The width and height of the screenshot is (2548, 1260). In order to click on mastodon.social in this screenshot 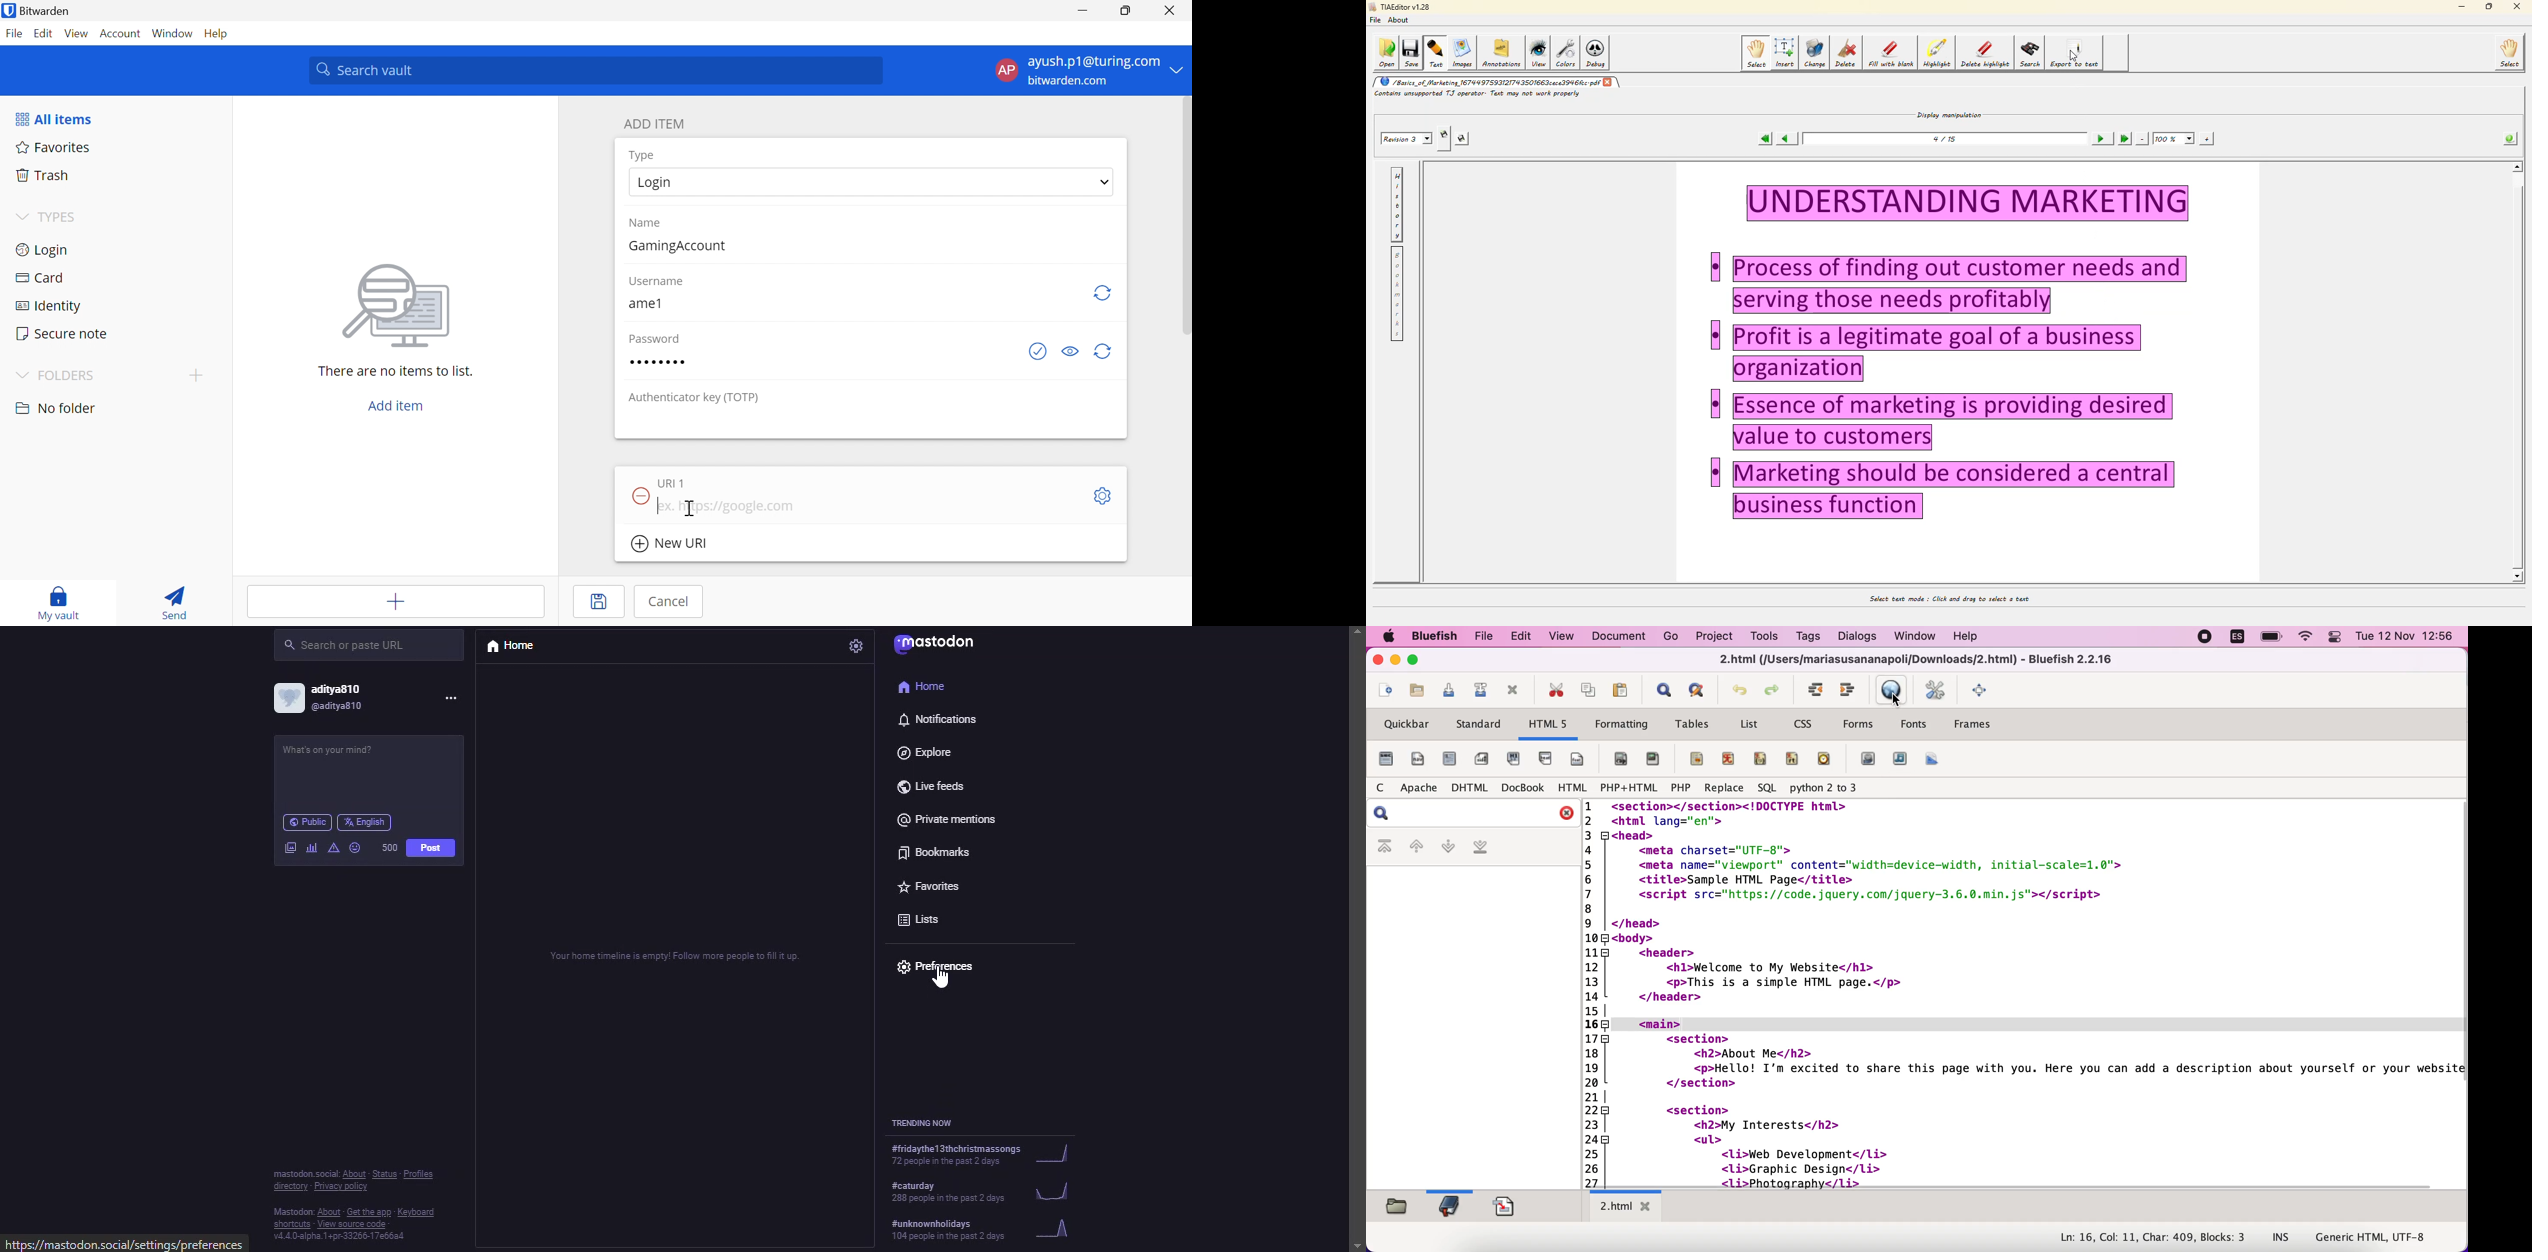, I will do `click(306, 1174)`.